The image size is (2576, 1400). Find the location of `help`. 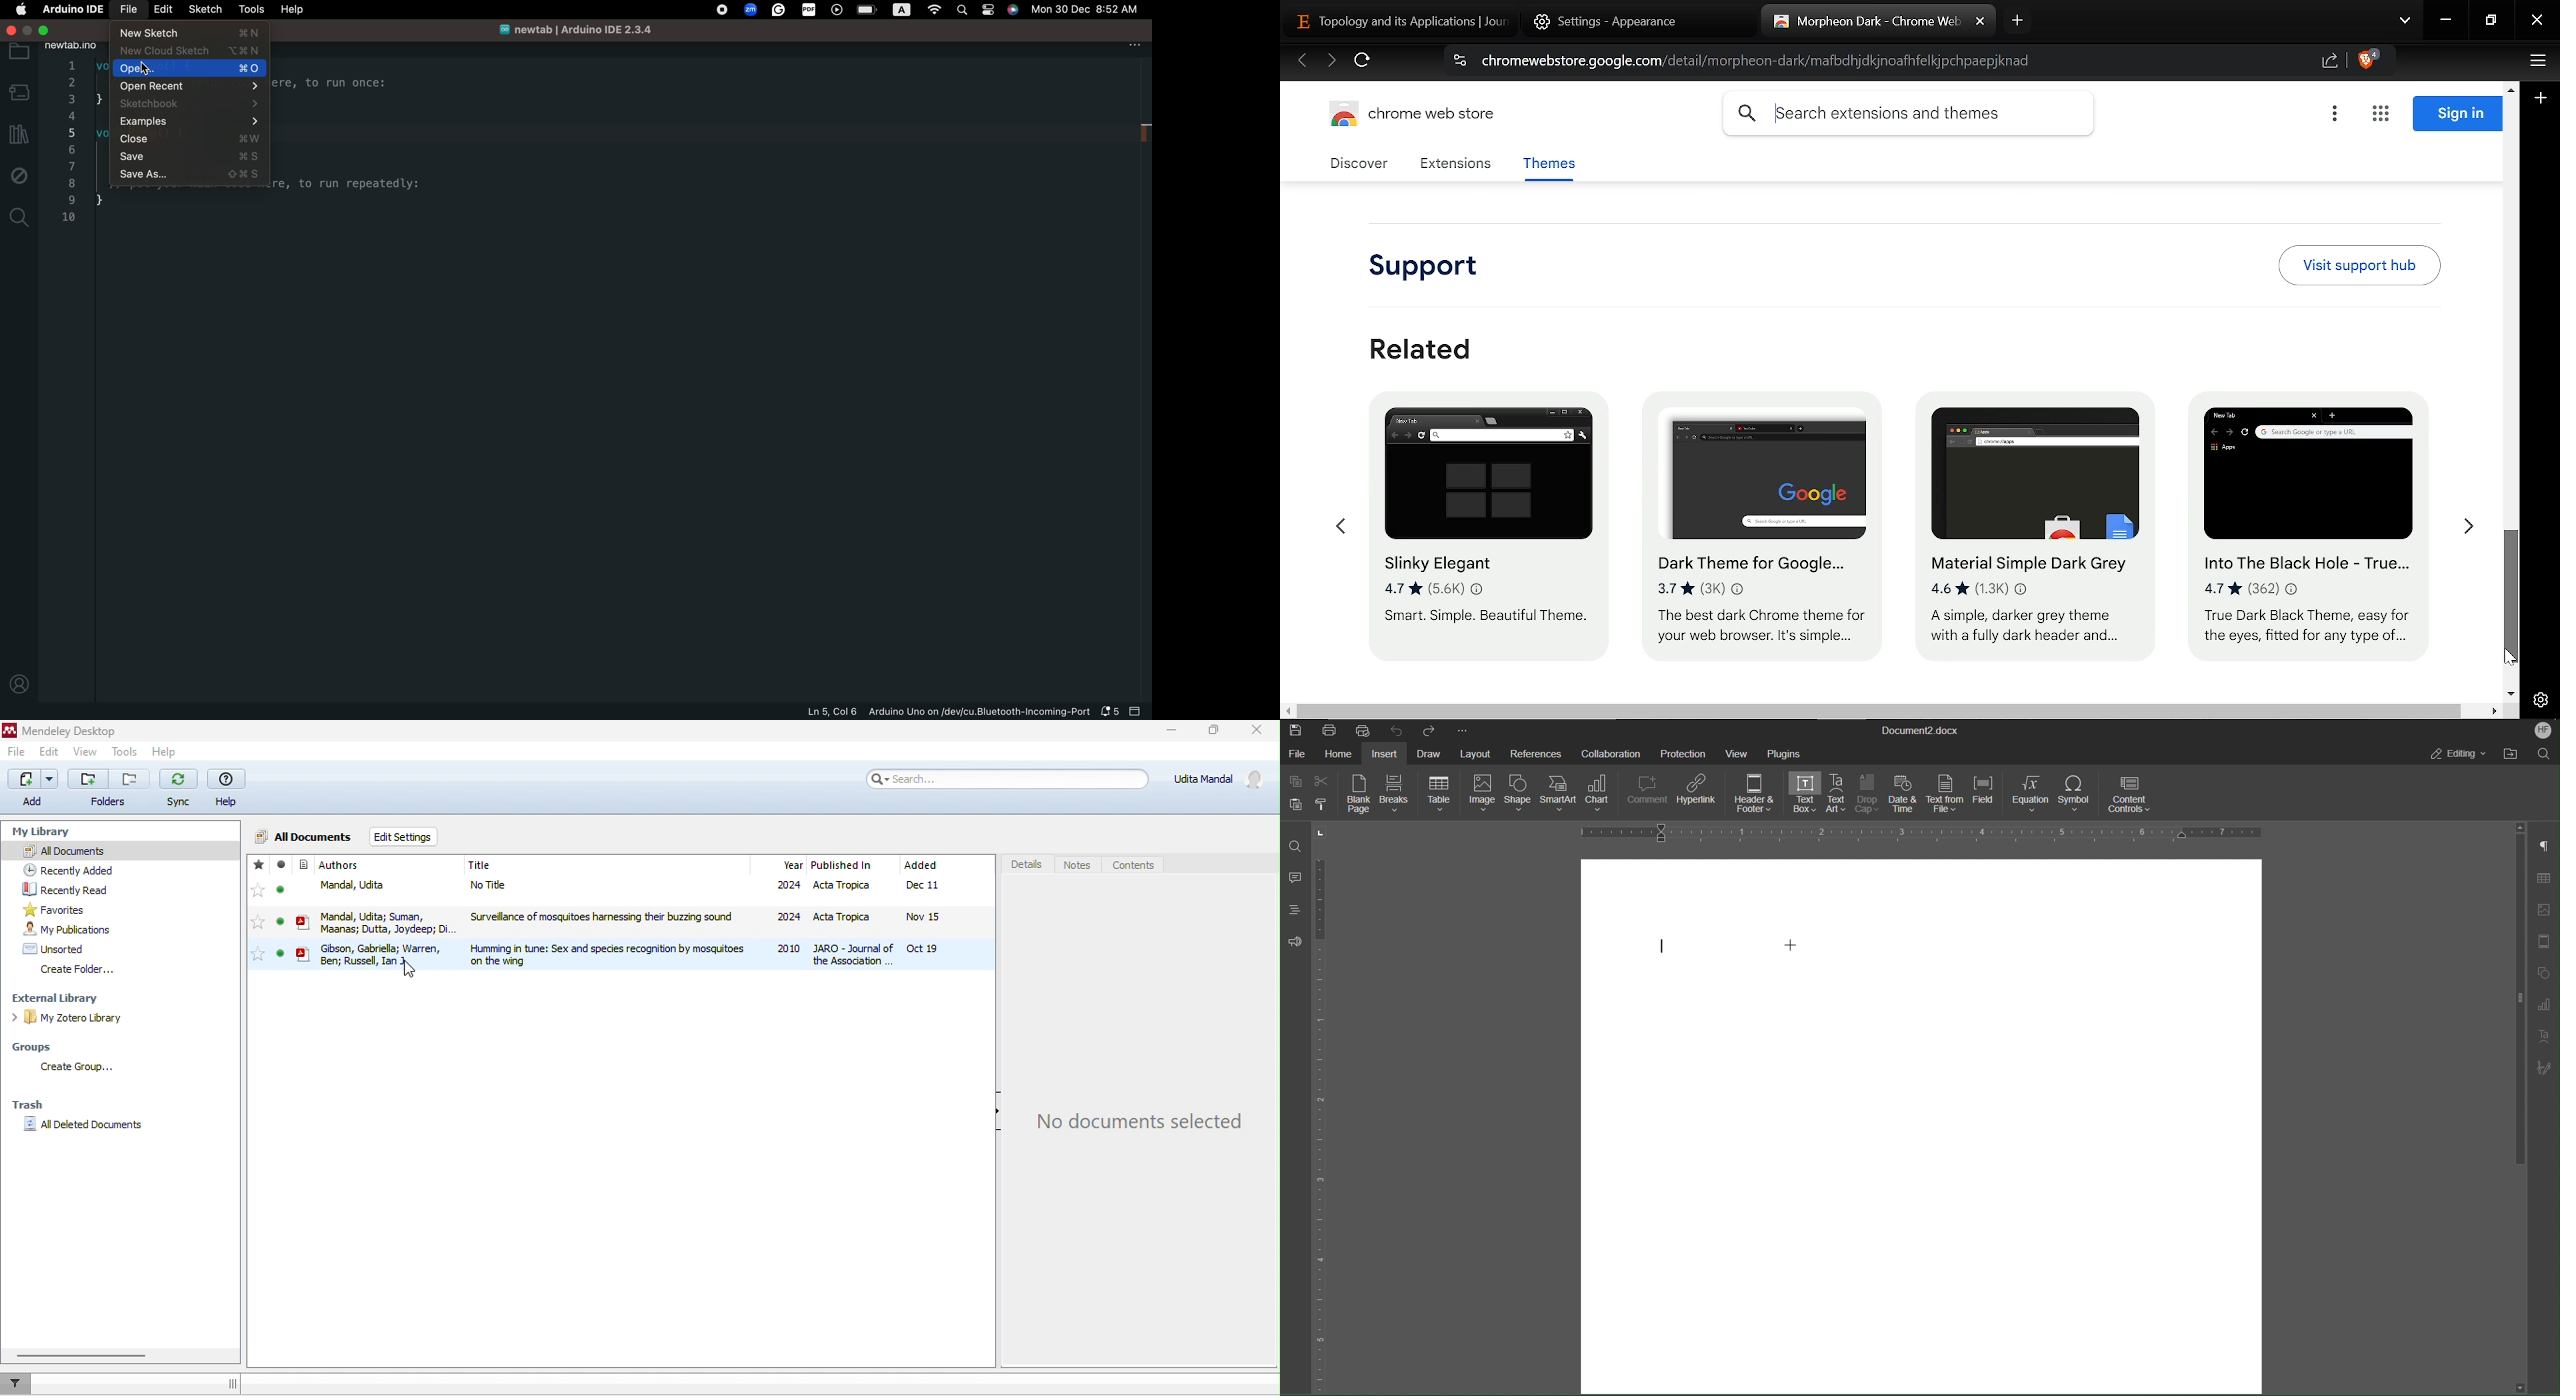

help is located at coordinates (230, 789).